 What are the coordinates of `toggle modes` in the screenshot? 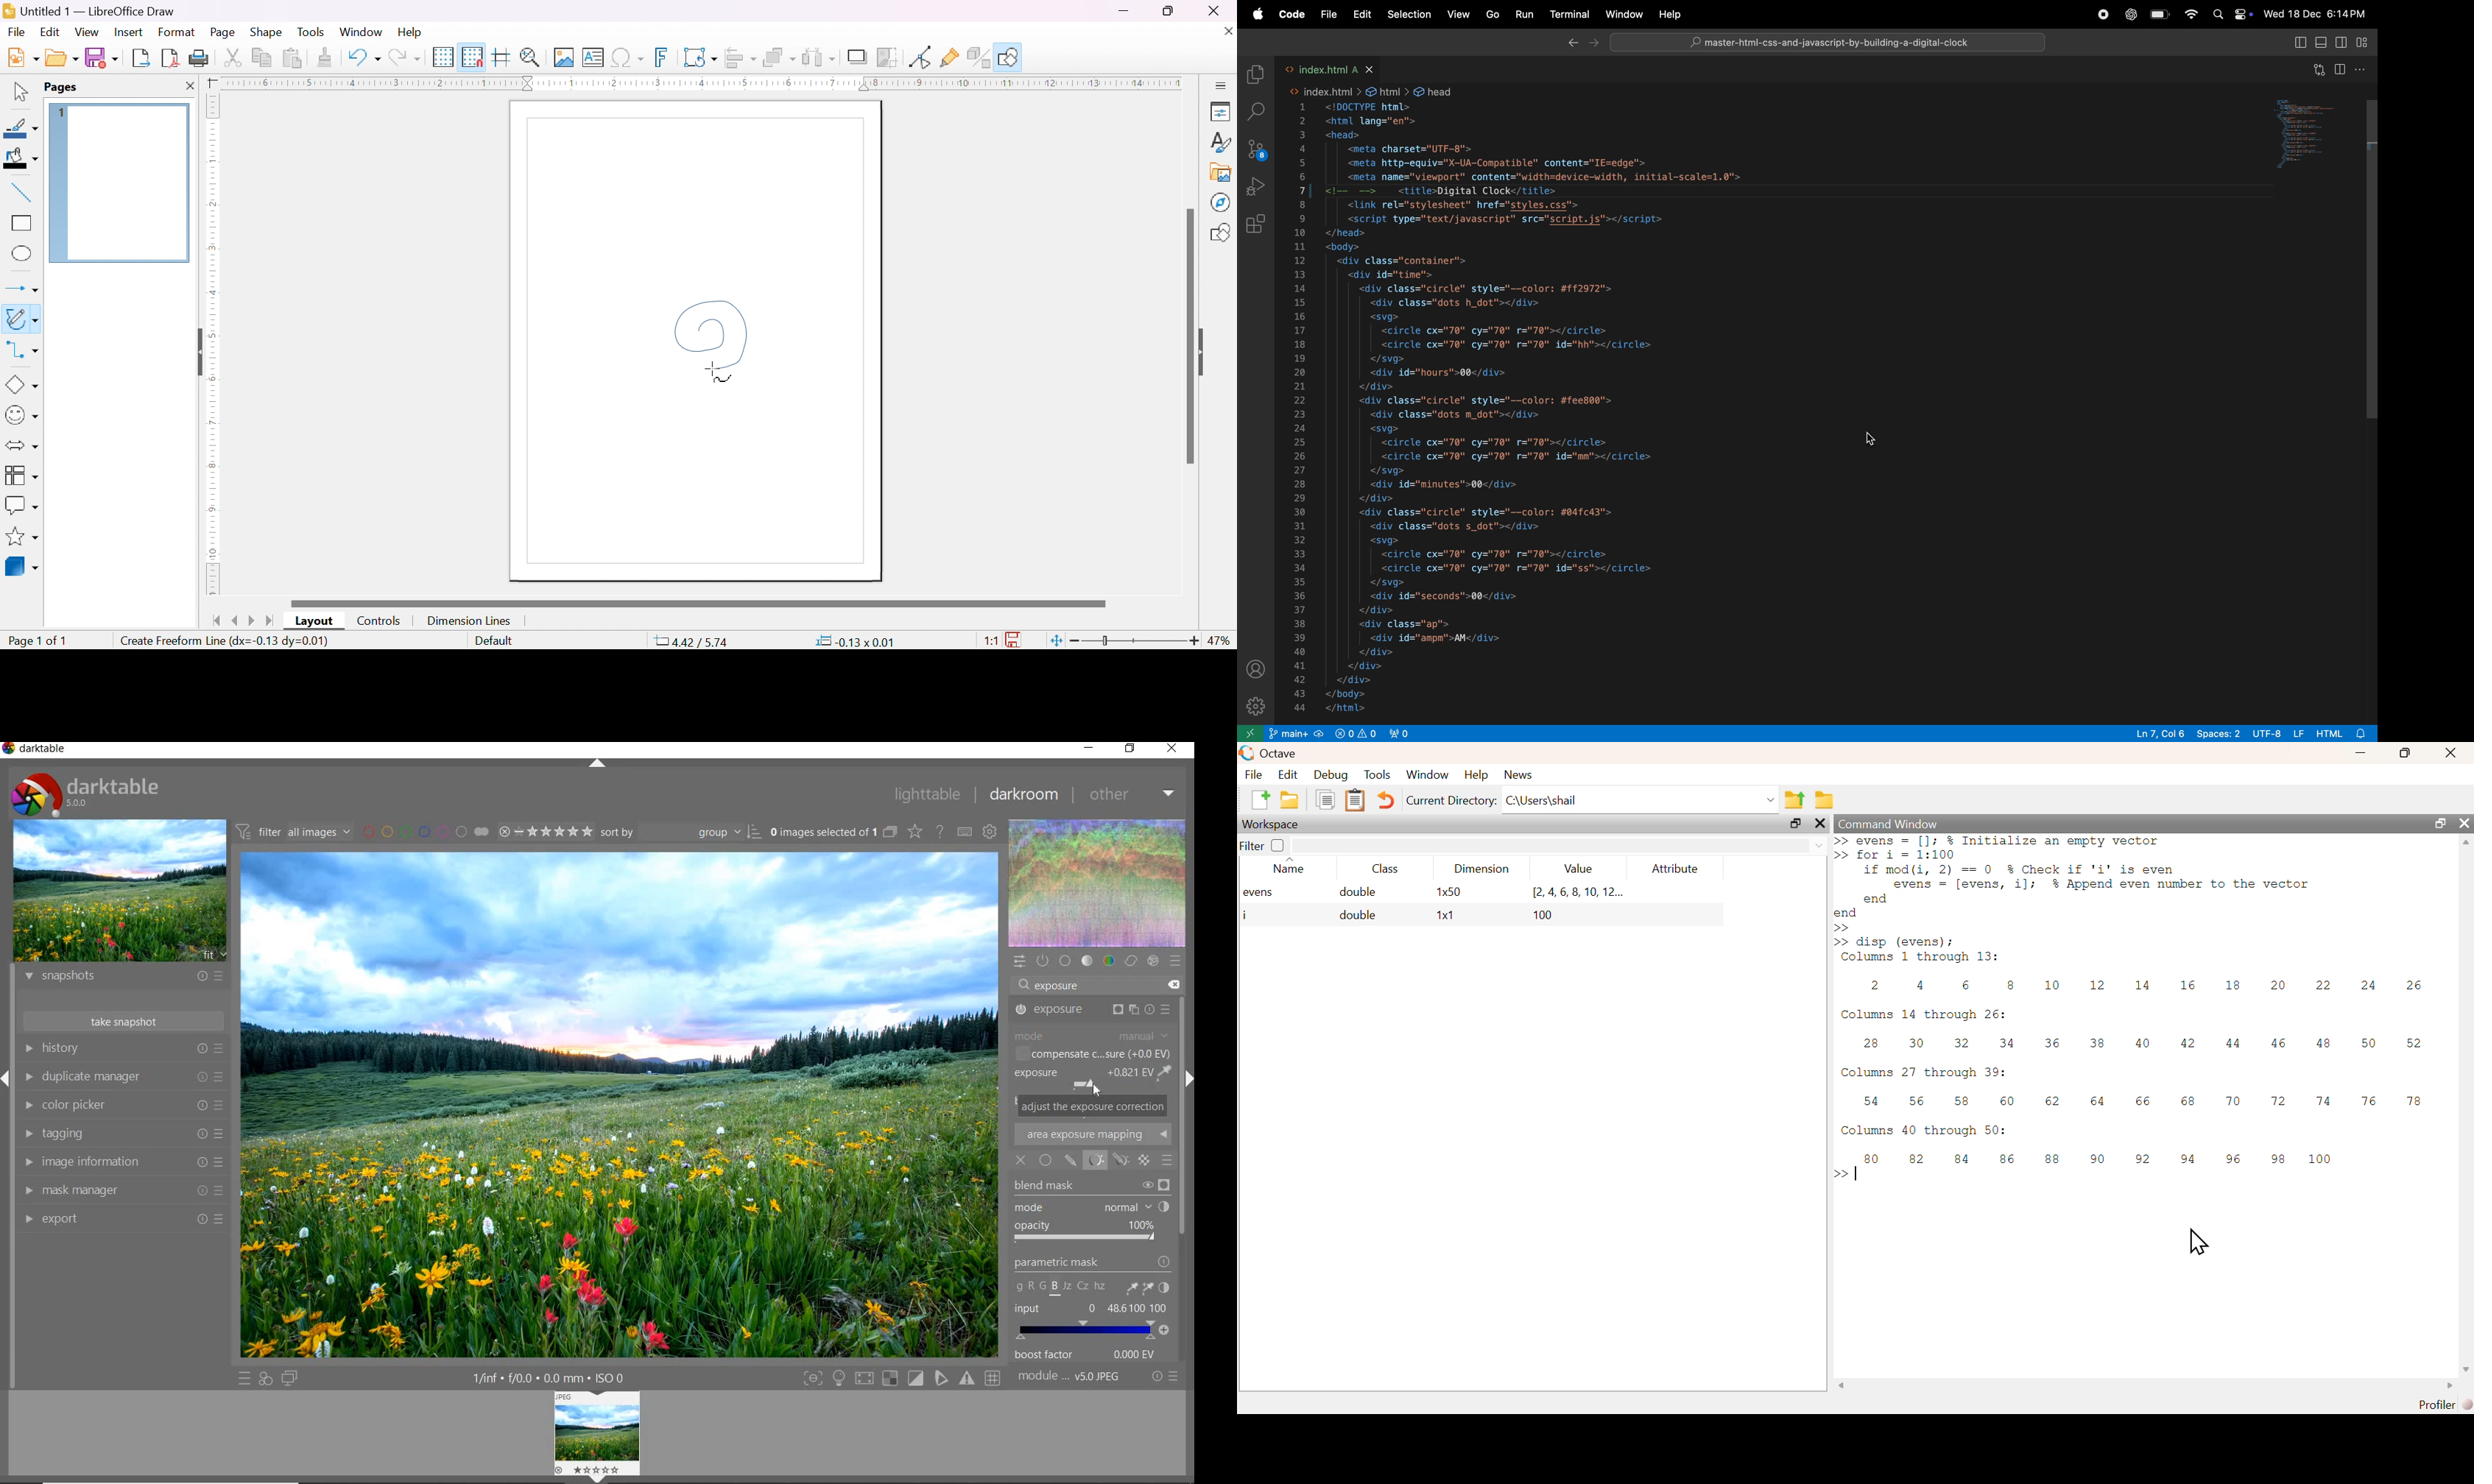 It's located at (901, 1379).